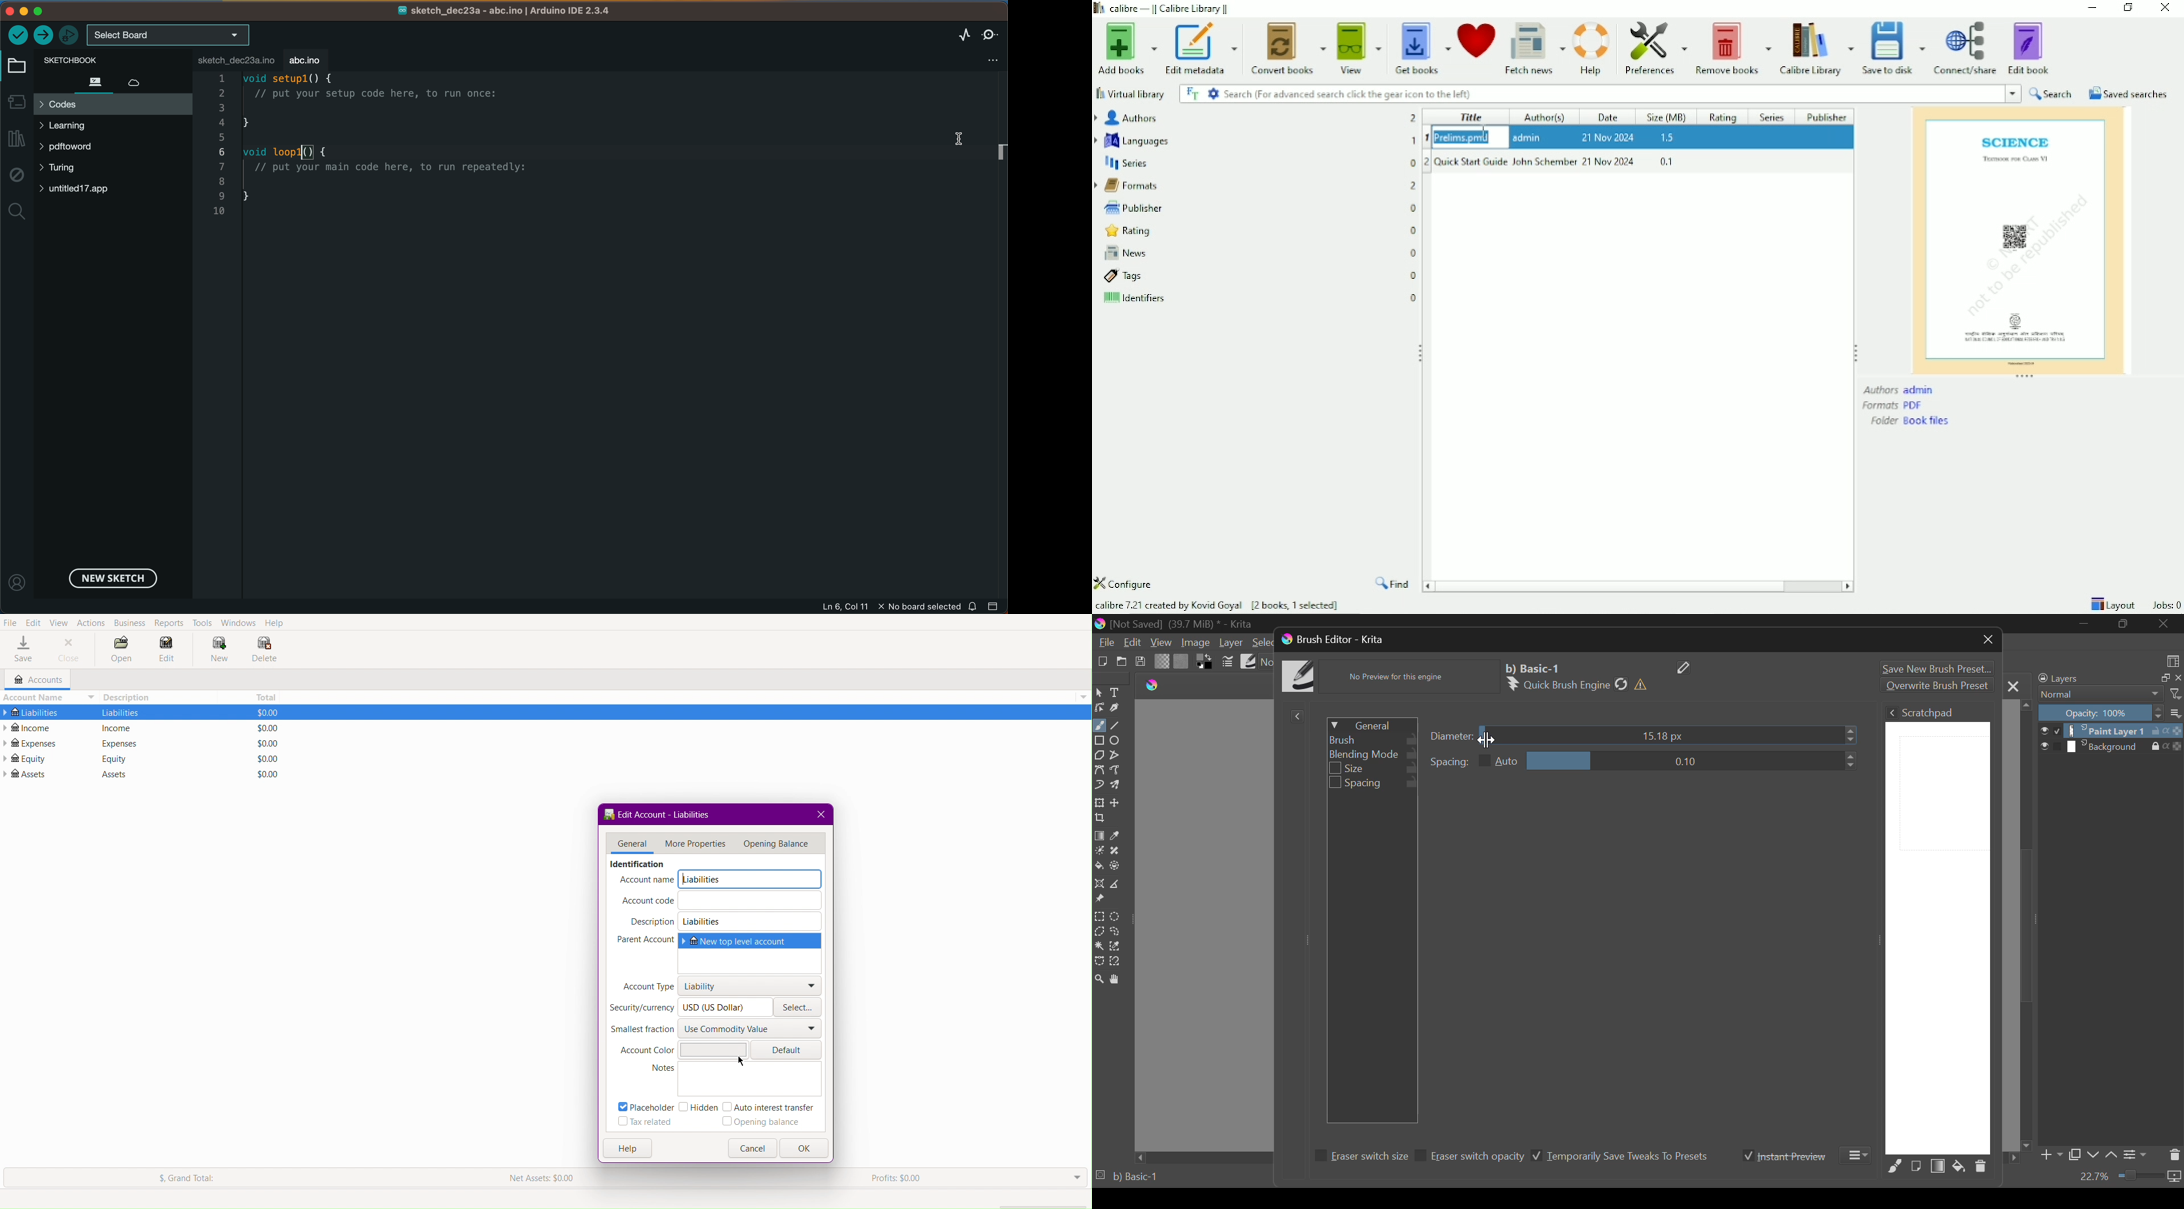 The width and height of the screenshot is (2184, 1232). Describe the element at coordinates (1938, 1167) in the screenshot. I see `Fill Area with Gradient` at that location.